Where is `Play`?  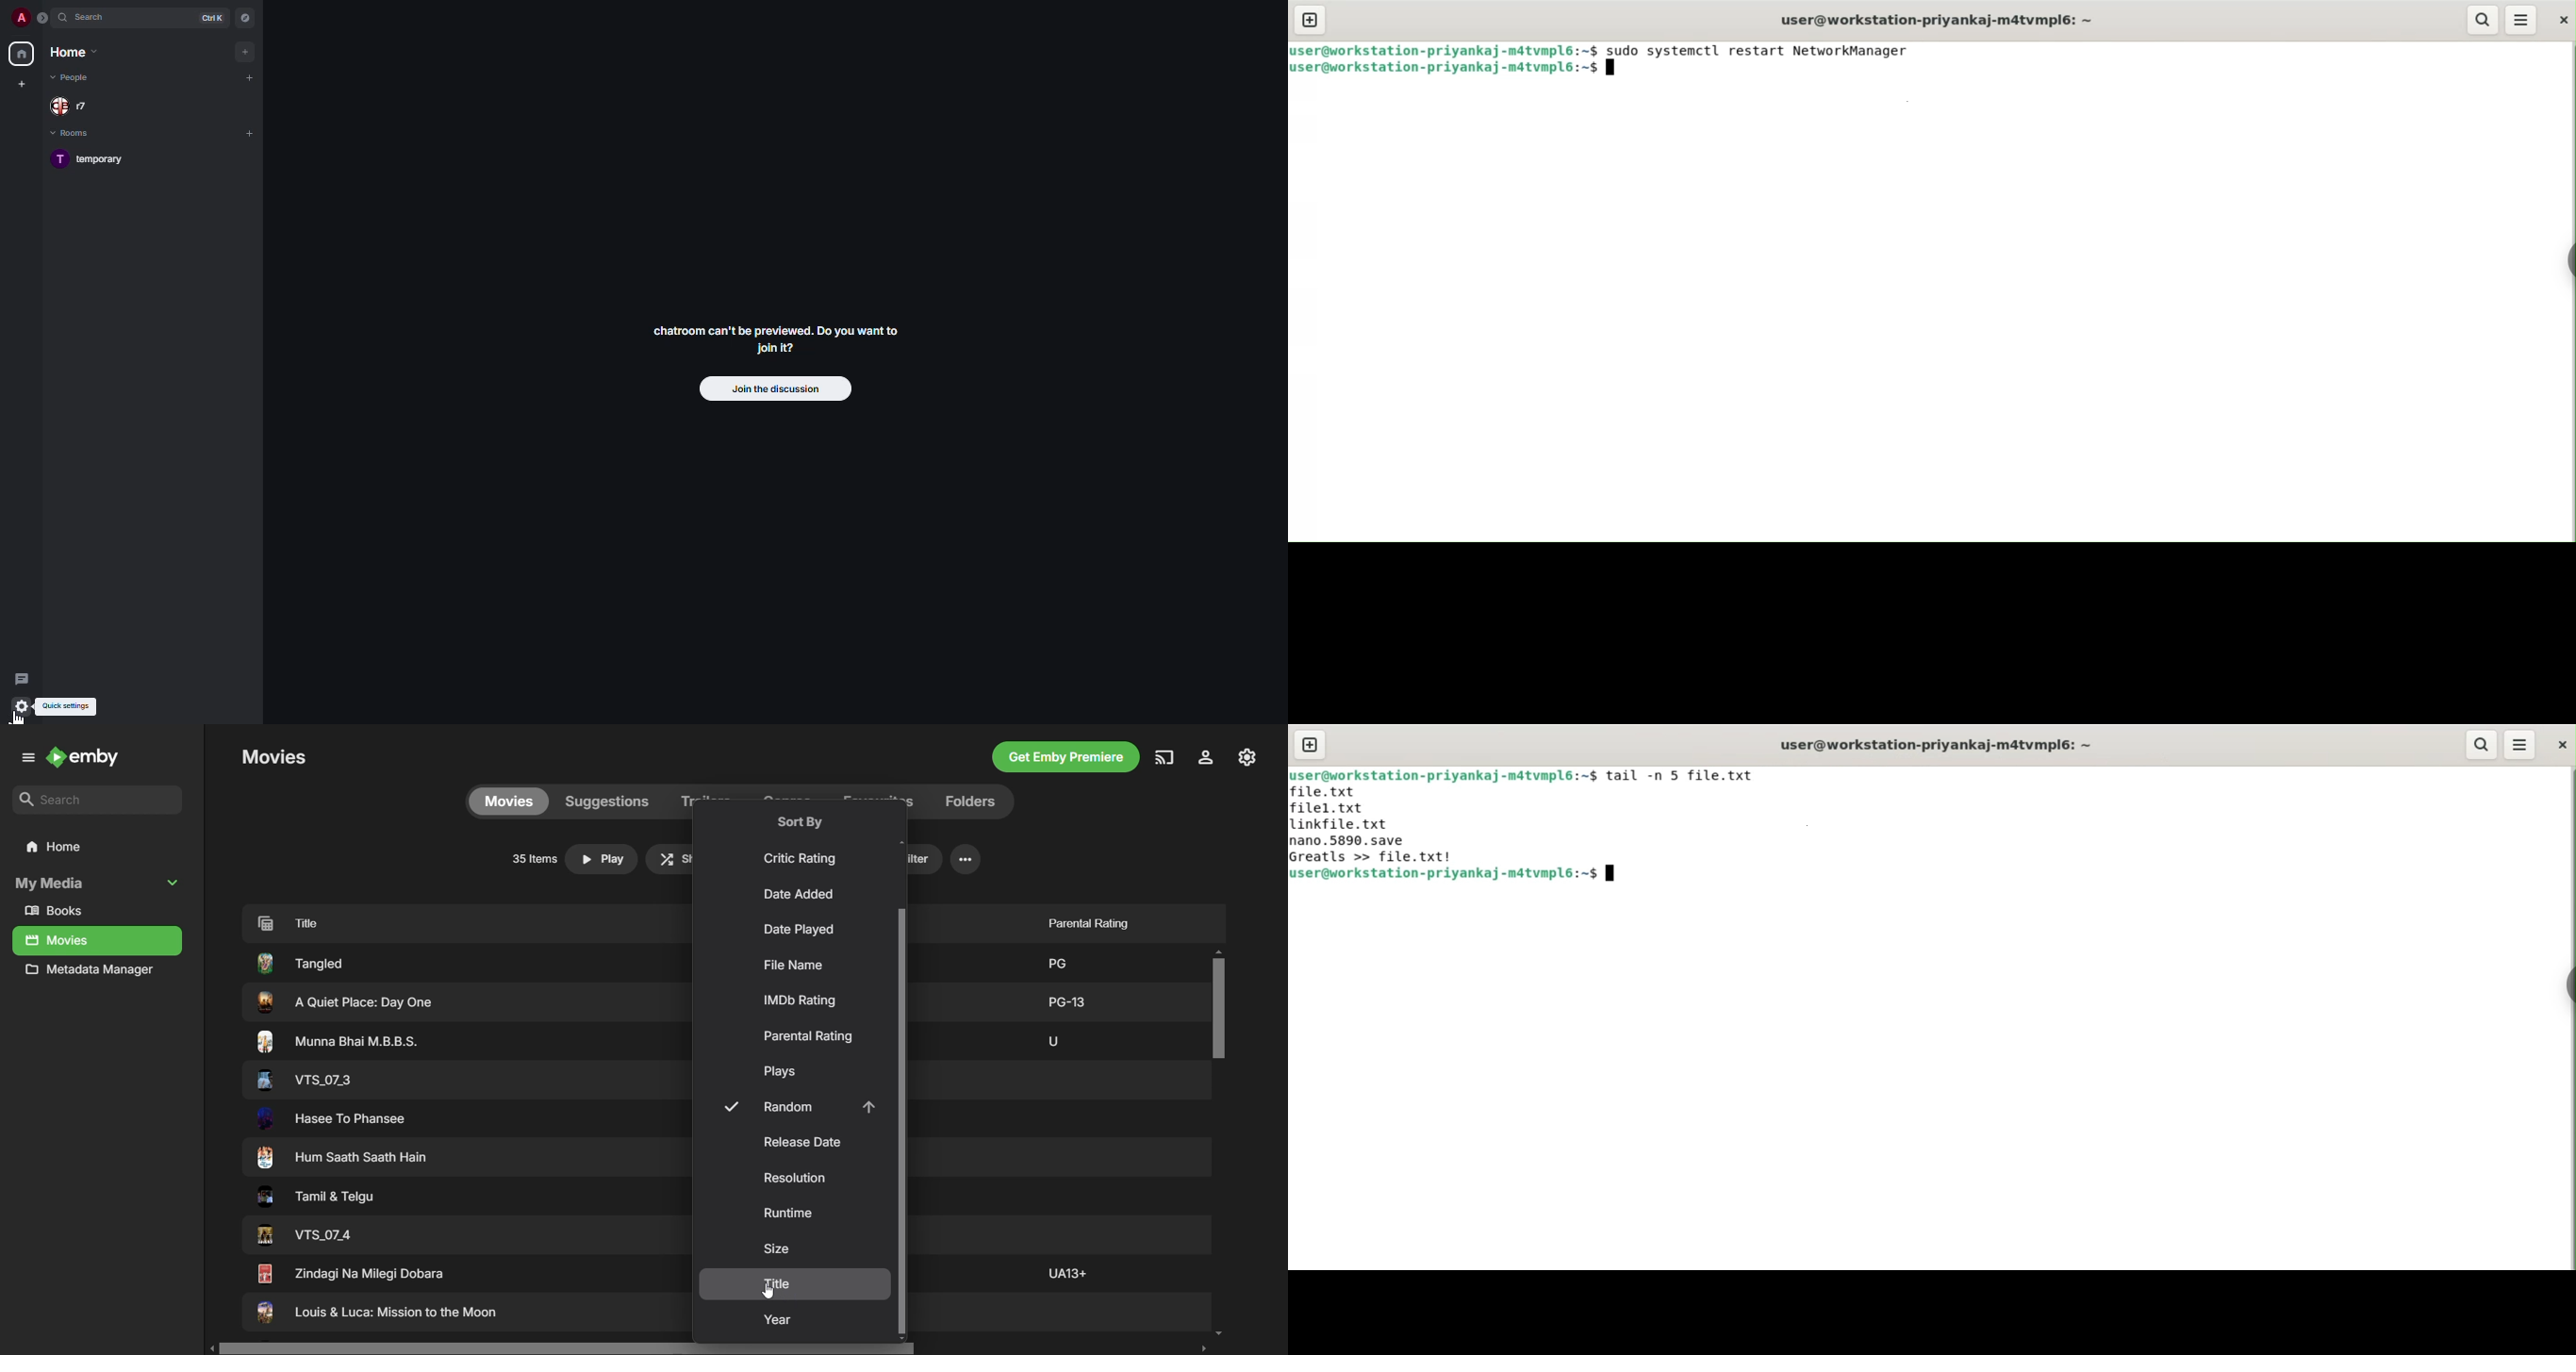
Play is located at coordinates (602, 859).